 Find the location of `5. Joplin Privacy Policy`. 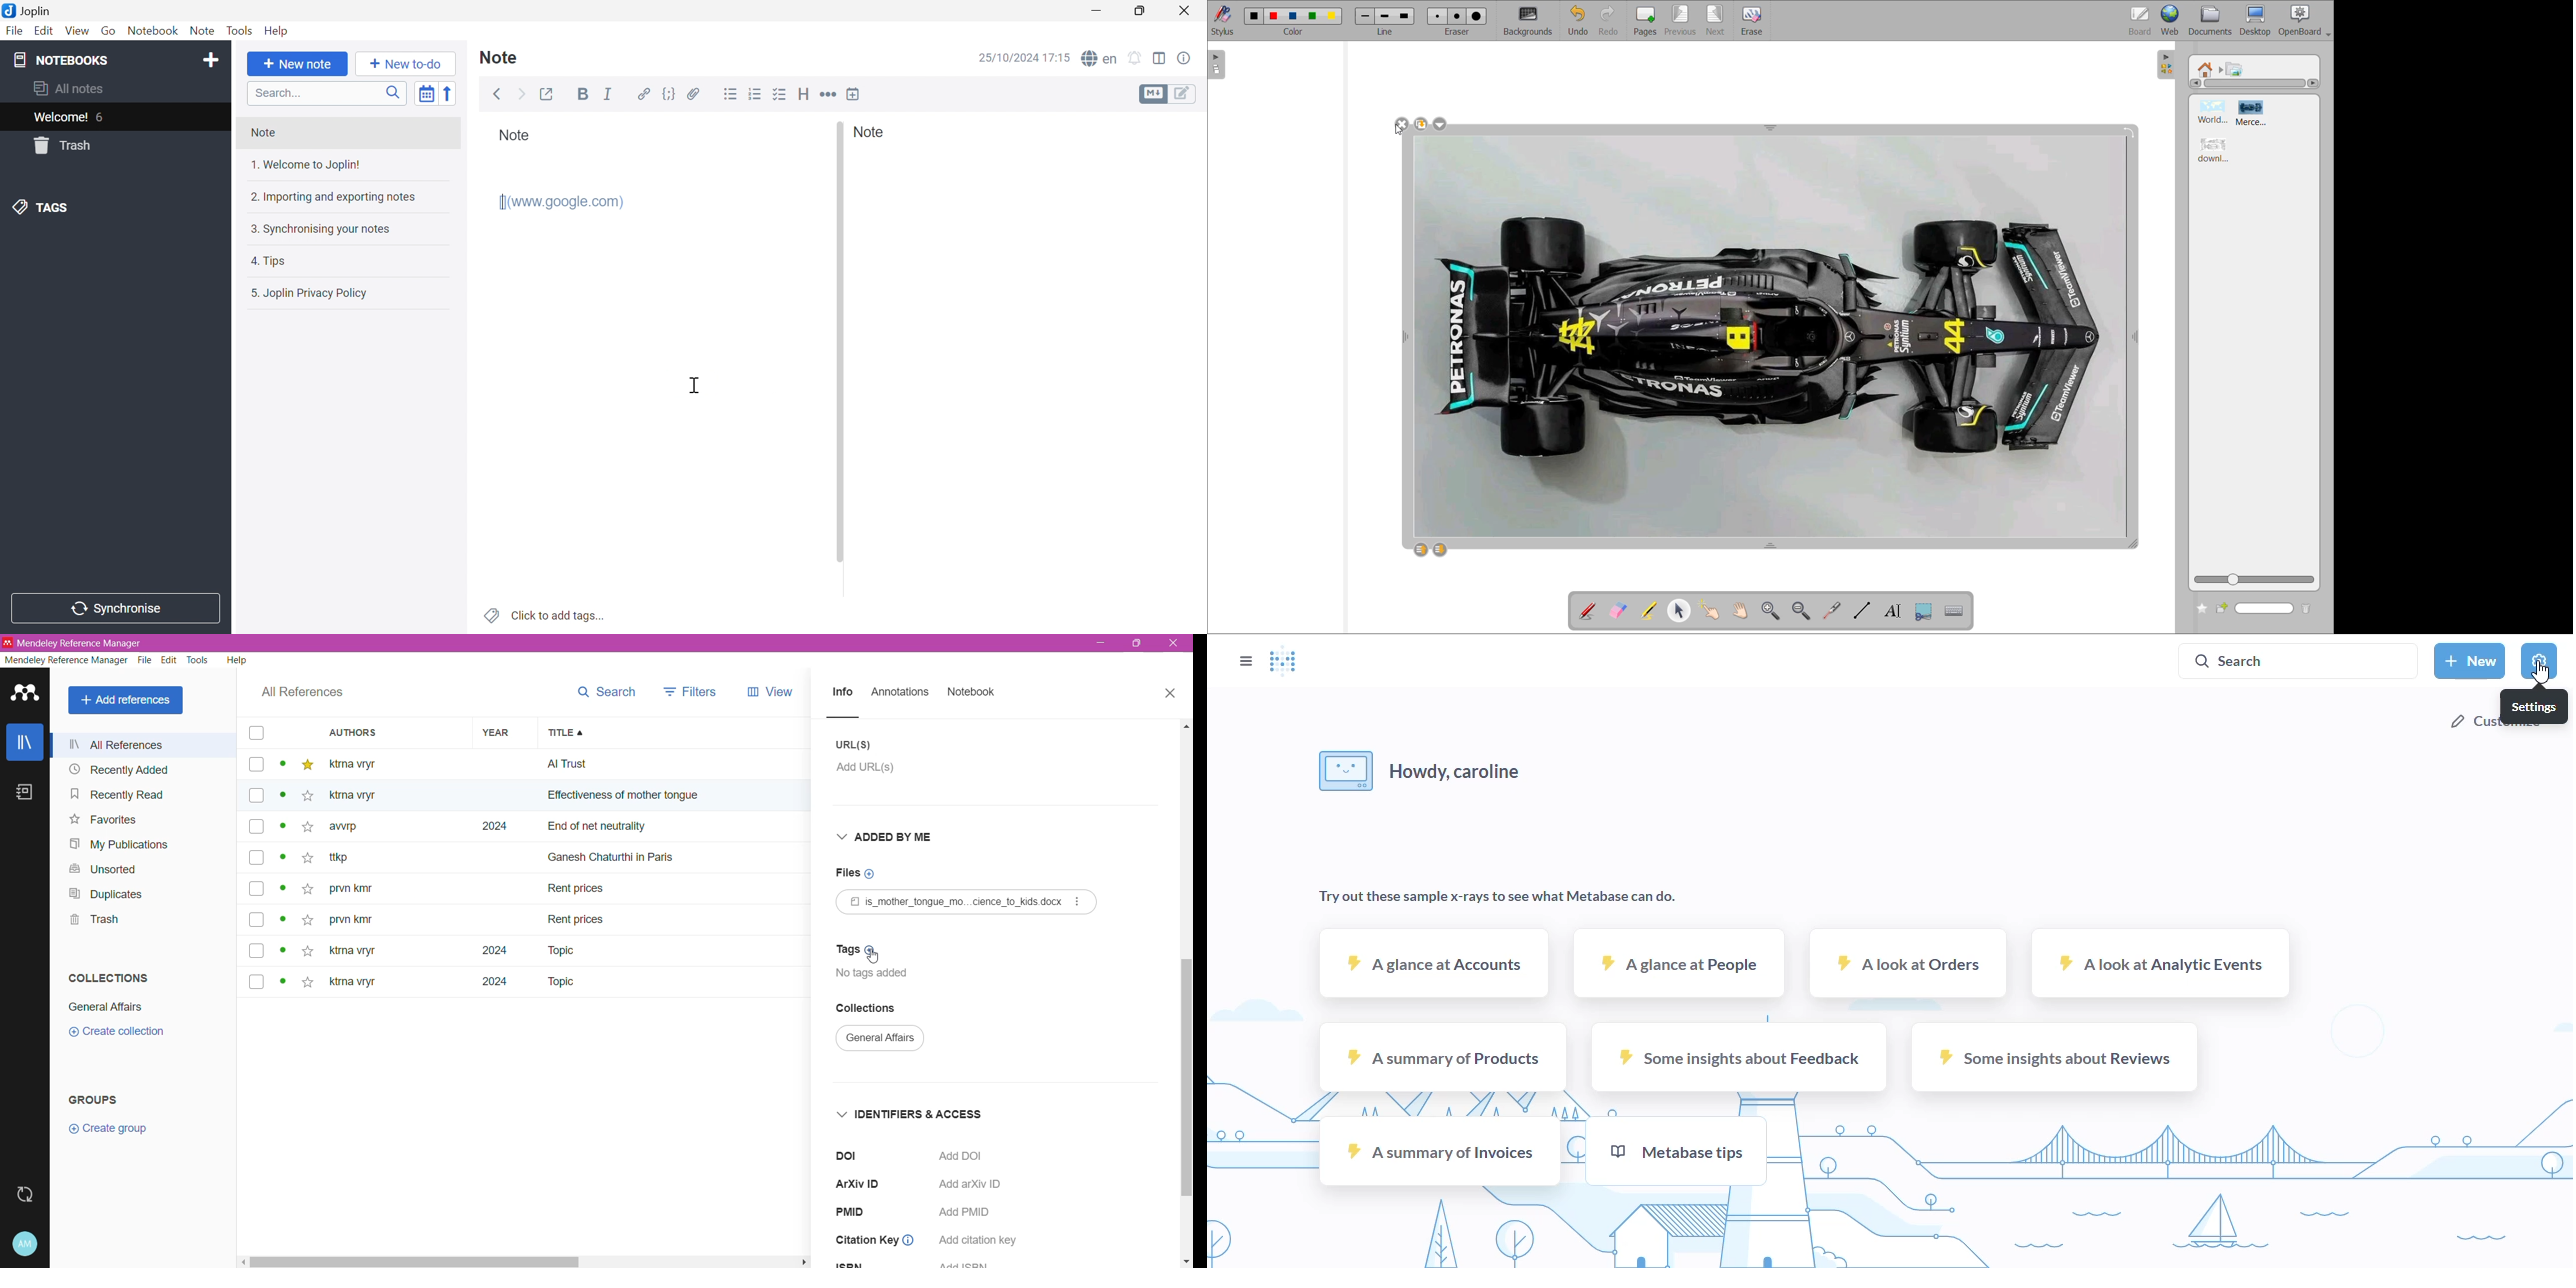

5. Joplin Privacy Policy is located at coordinates (345, 294).